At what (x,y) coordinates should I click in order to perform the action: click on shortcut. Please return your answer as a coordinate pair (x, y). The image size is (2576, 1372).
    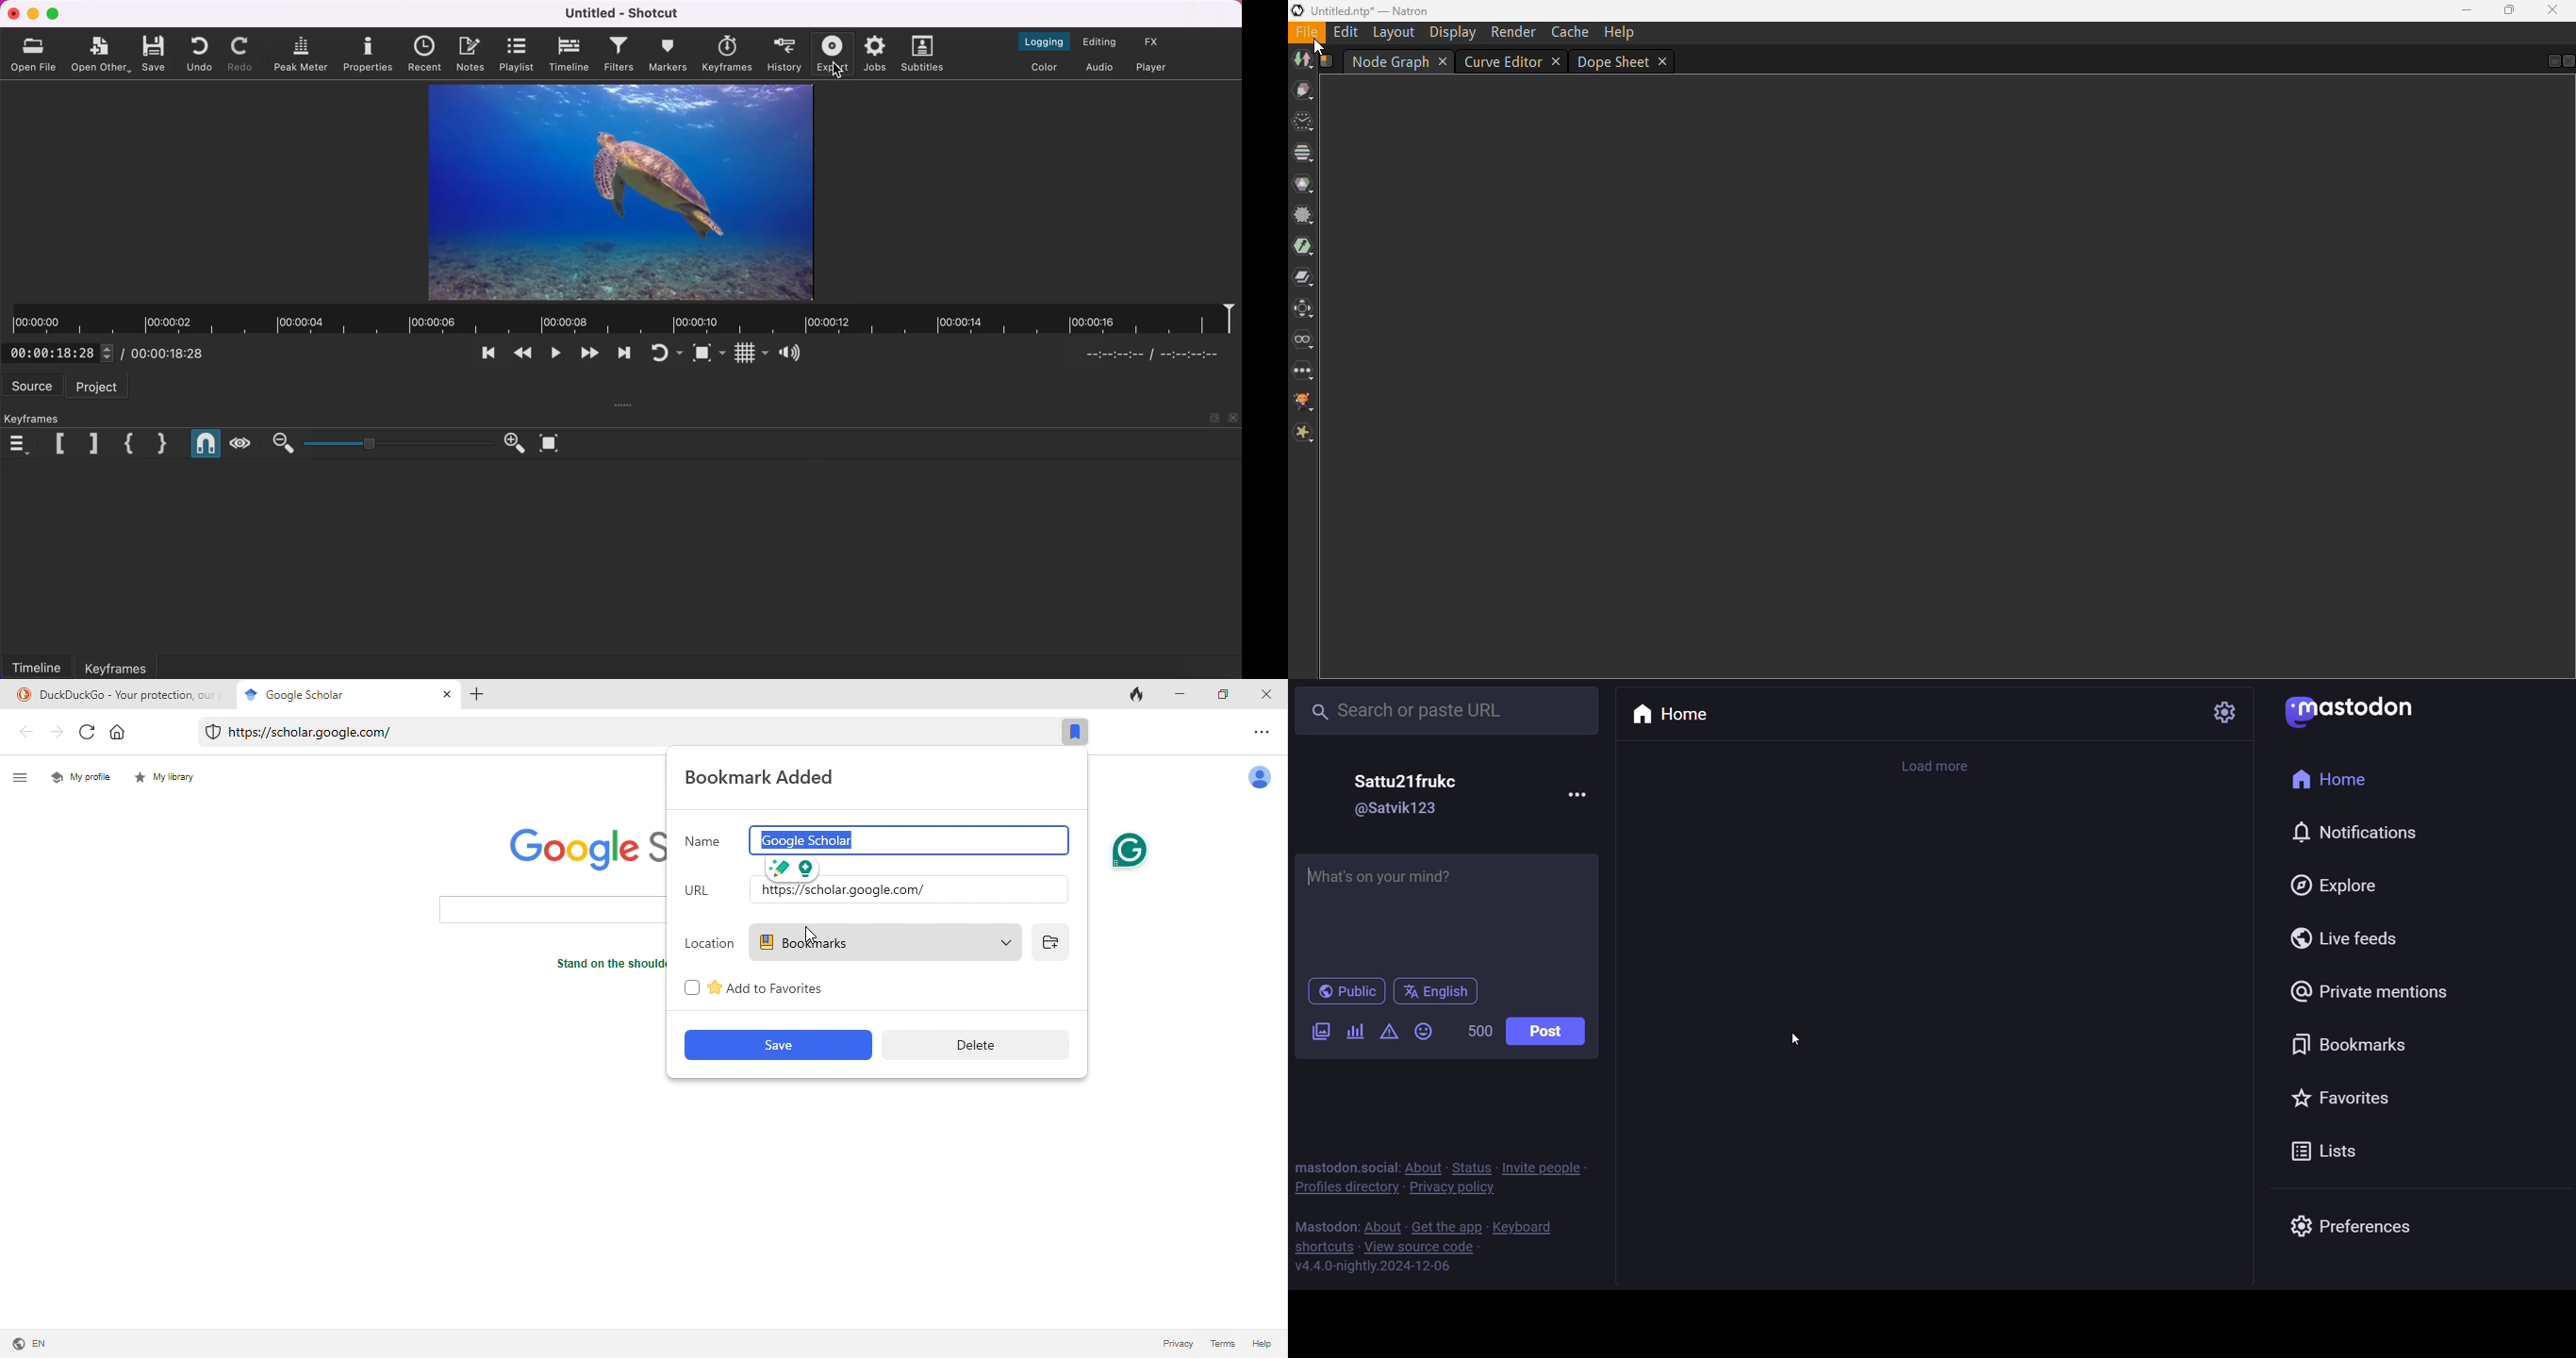
    Looking at the image, I should click on (1321, 1246).